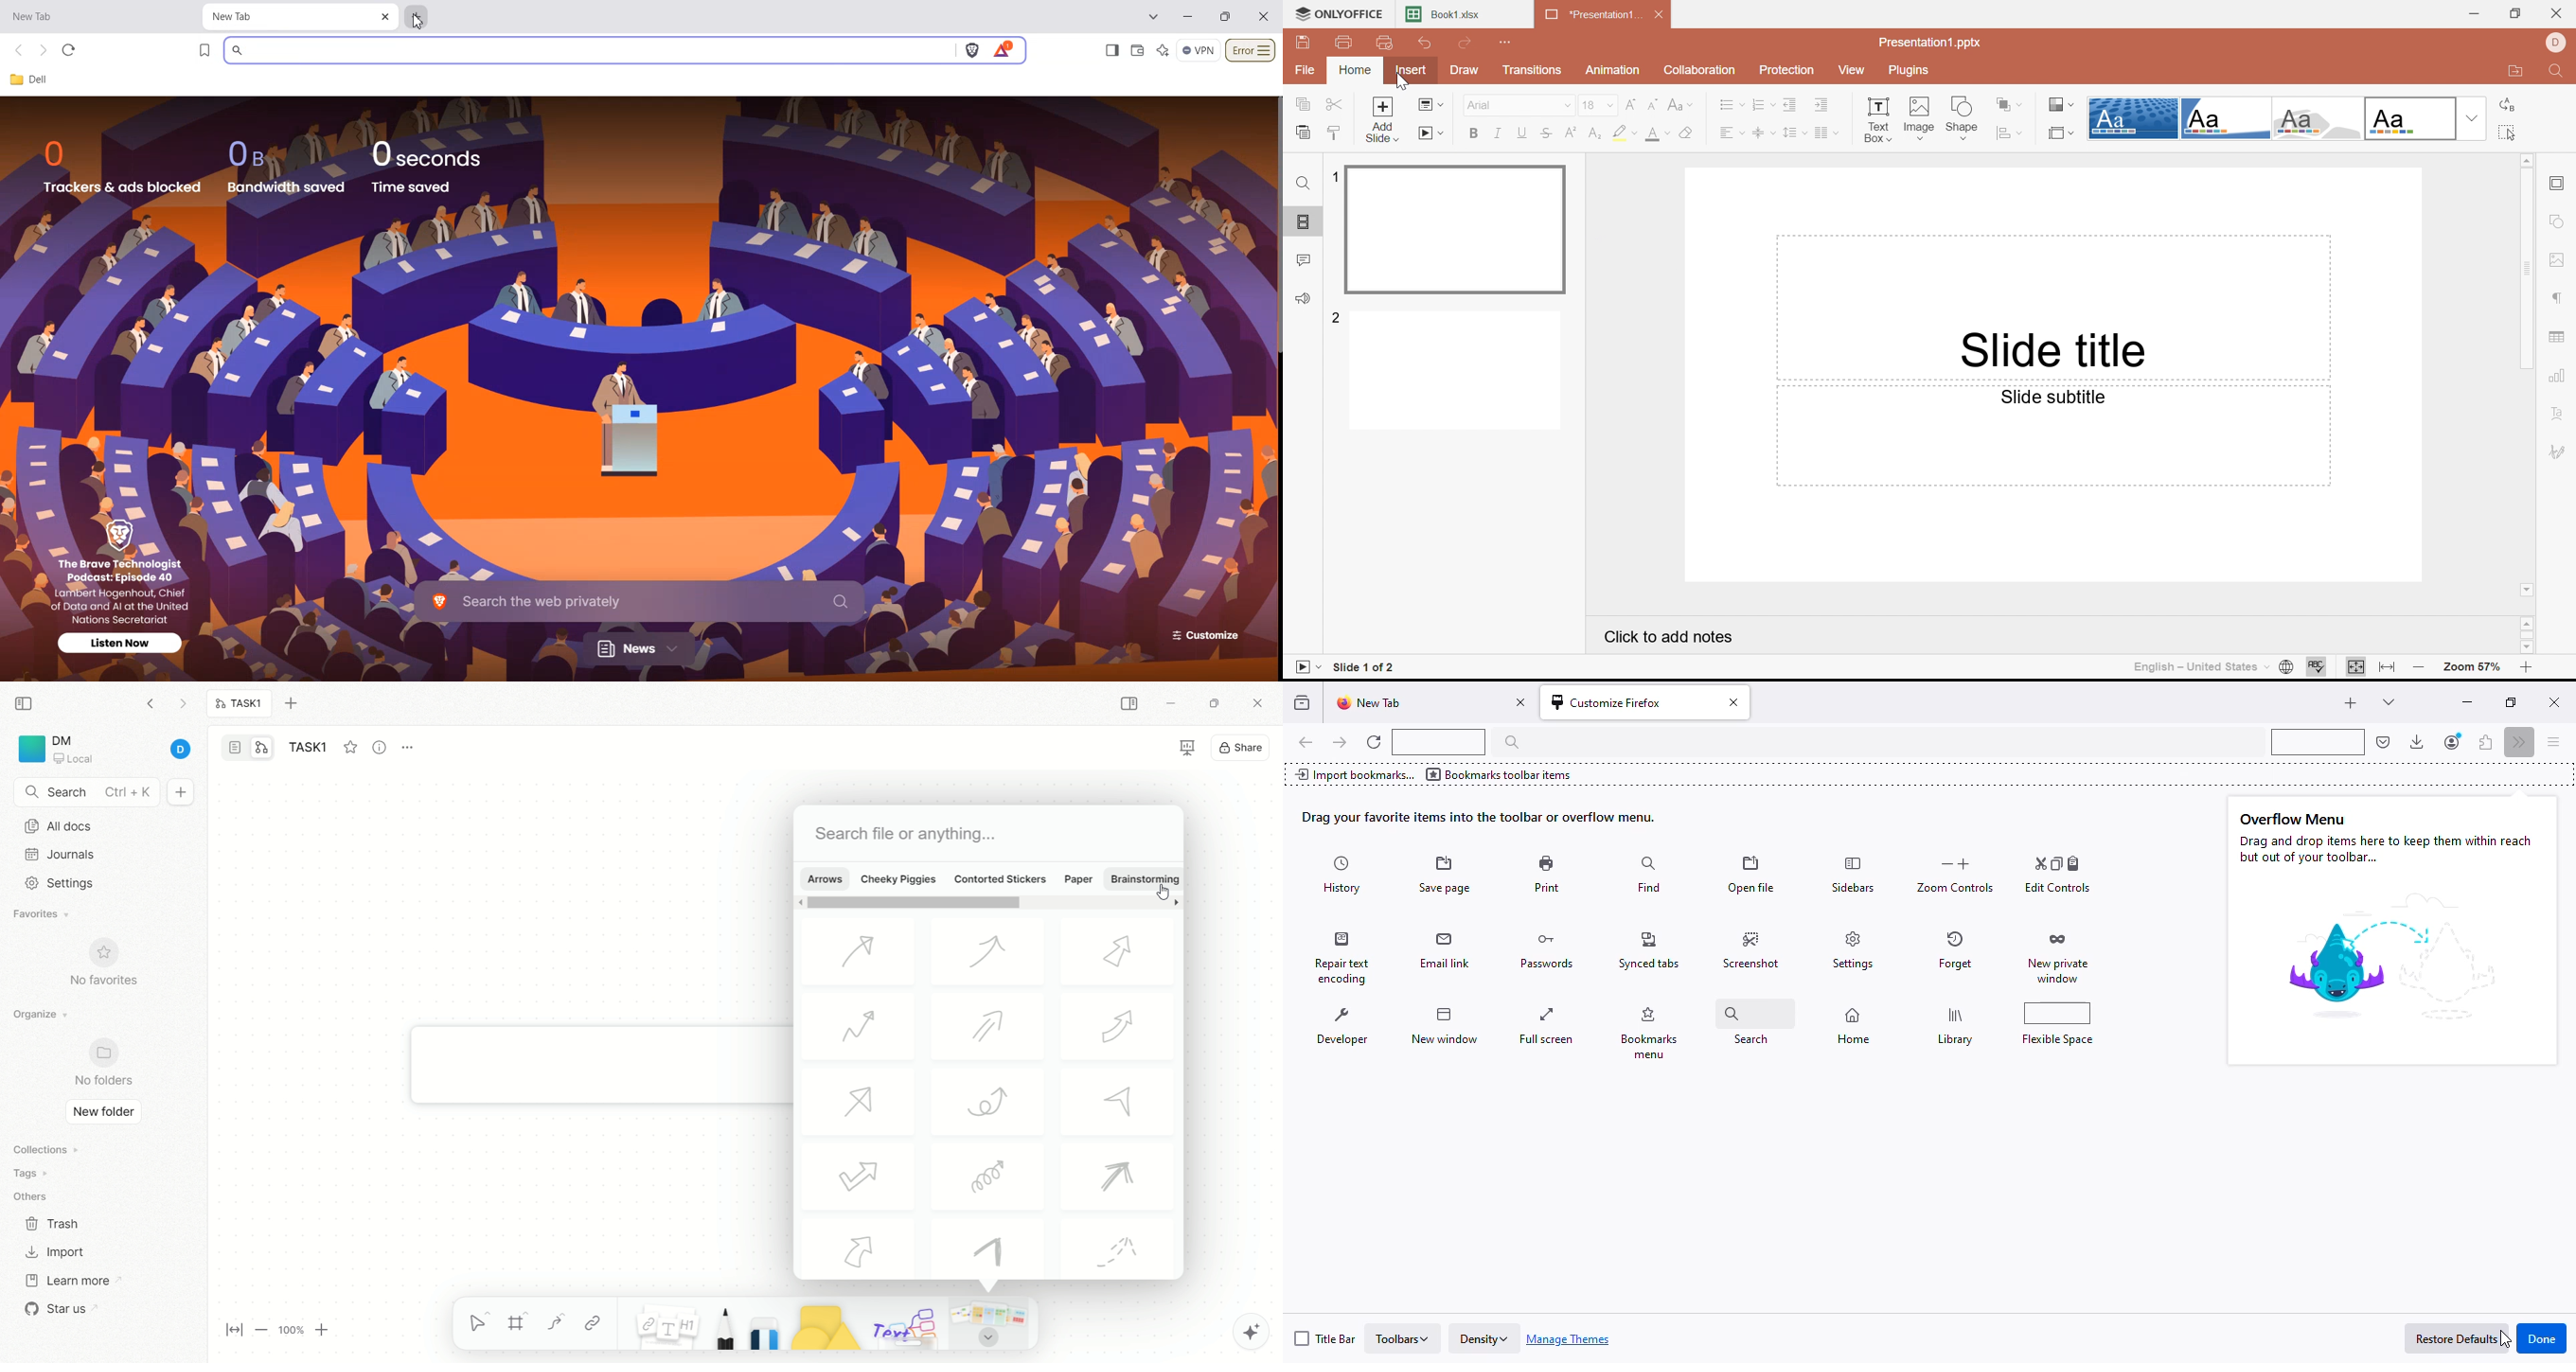 This screenshot has height=1372, width=2576. Describe the element at coordinates (2319, 742) in the screenshot. I see `flexible space` at that location.